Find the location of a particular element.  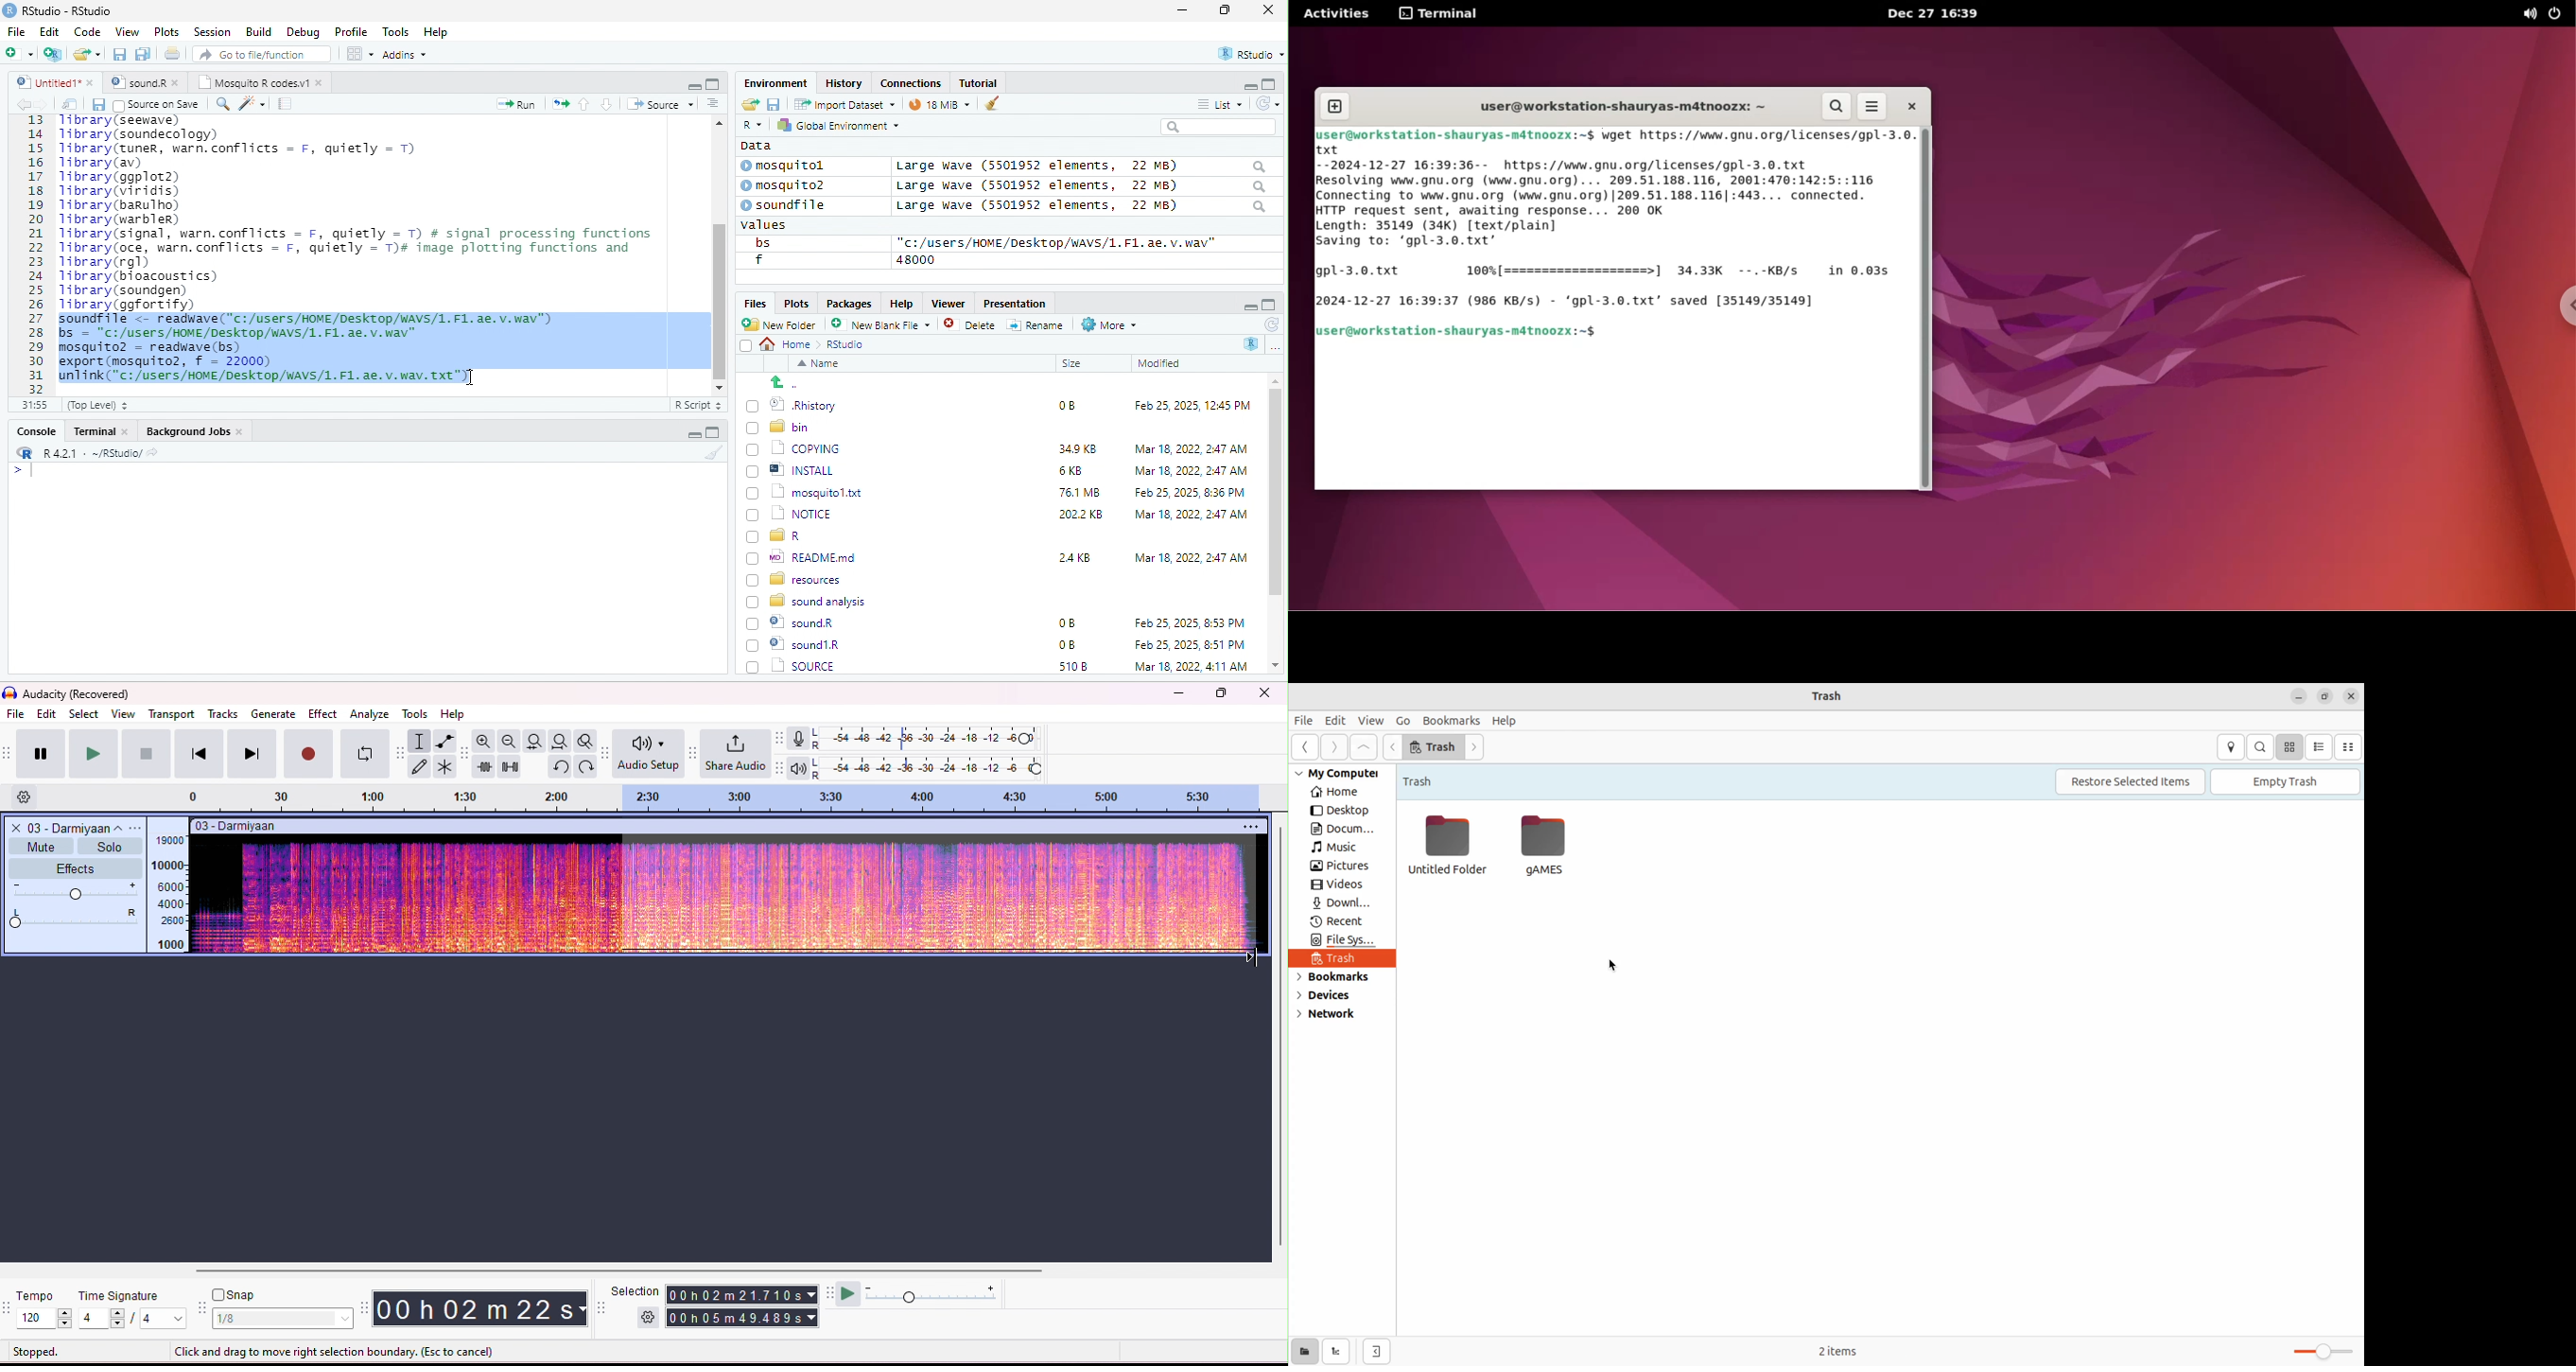

hy Global Environment ~ is located at coordinates (833, 125).